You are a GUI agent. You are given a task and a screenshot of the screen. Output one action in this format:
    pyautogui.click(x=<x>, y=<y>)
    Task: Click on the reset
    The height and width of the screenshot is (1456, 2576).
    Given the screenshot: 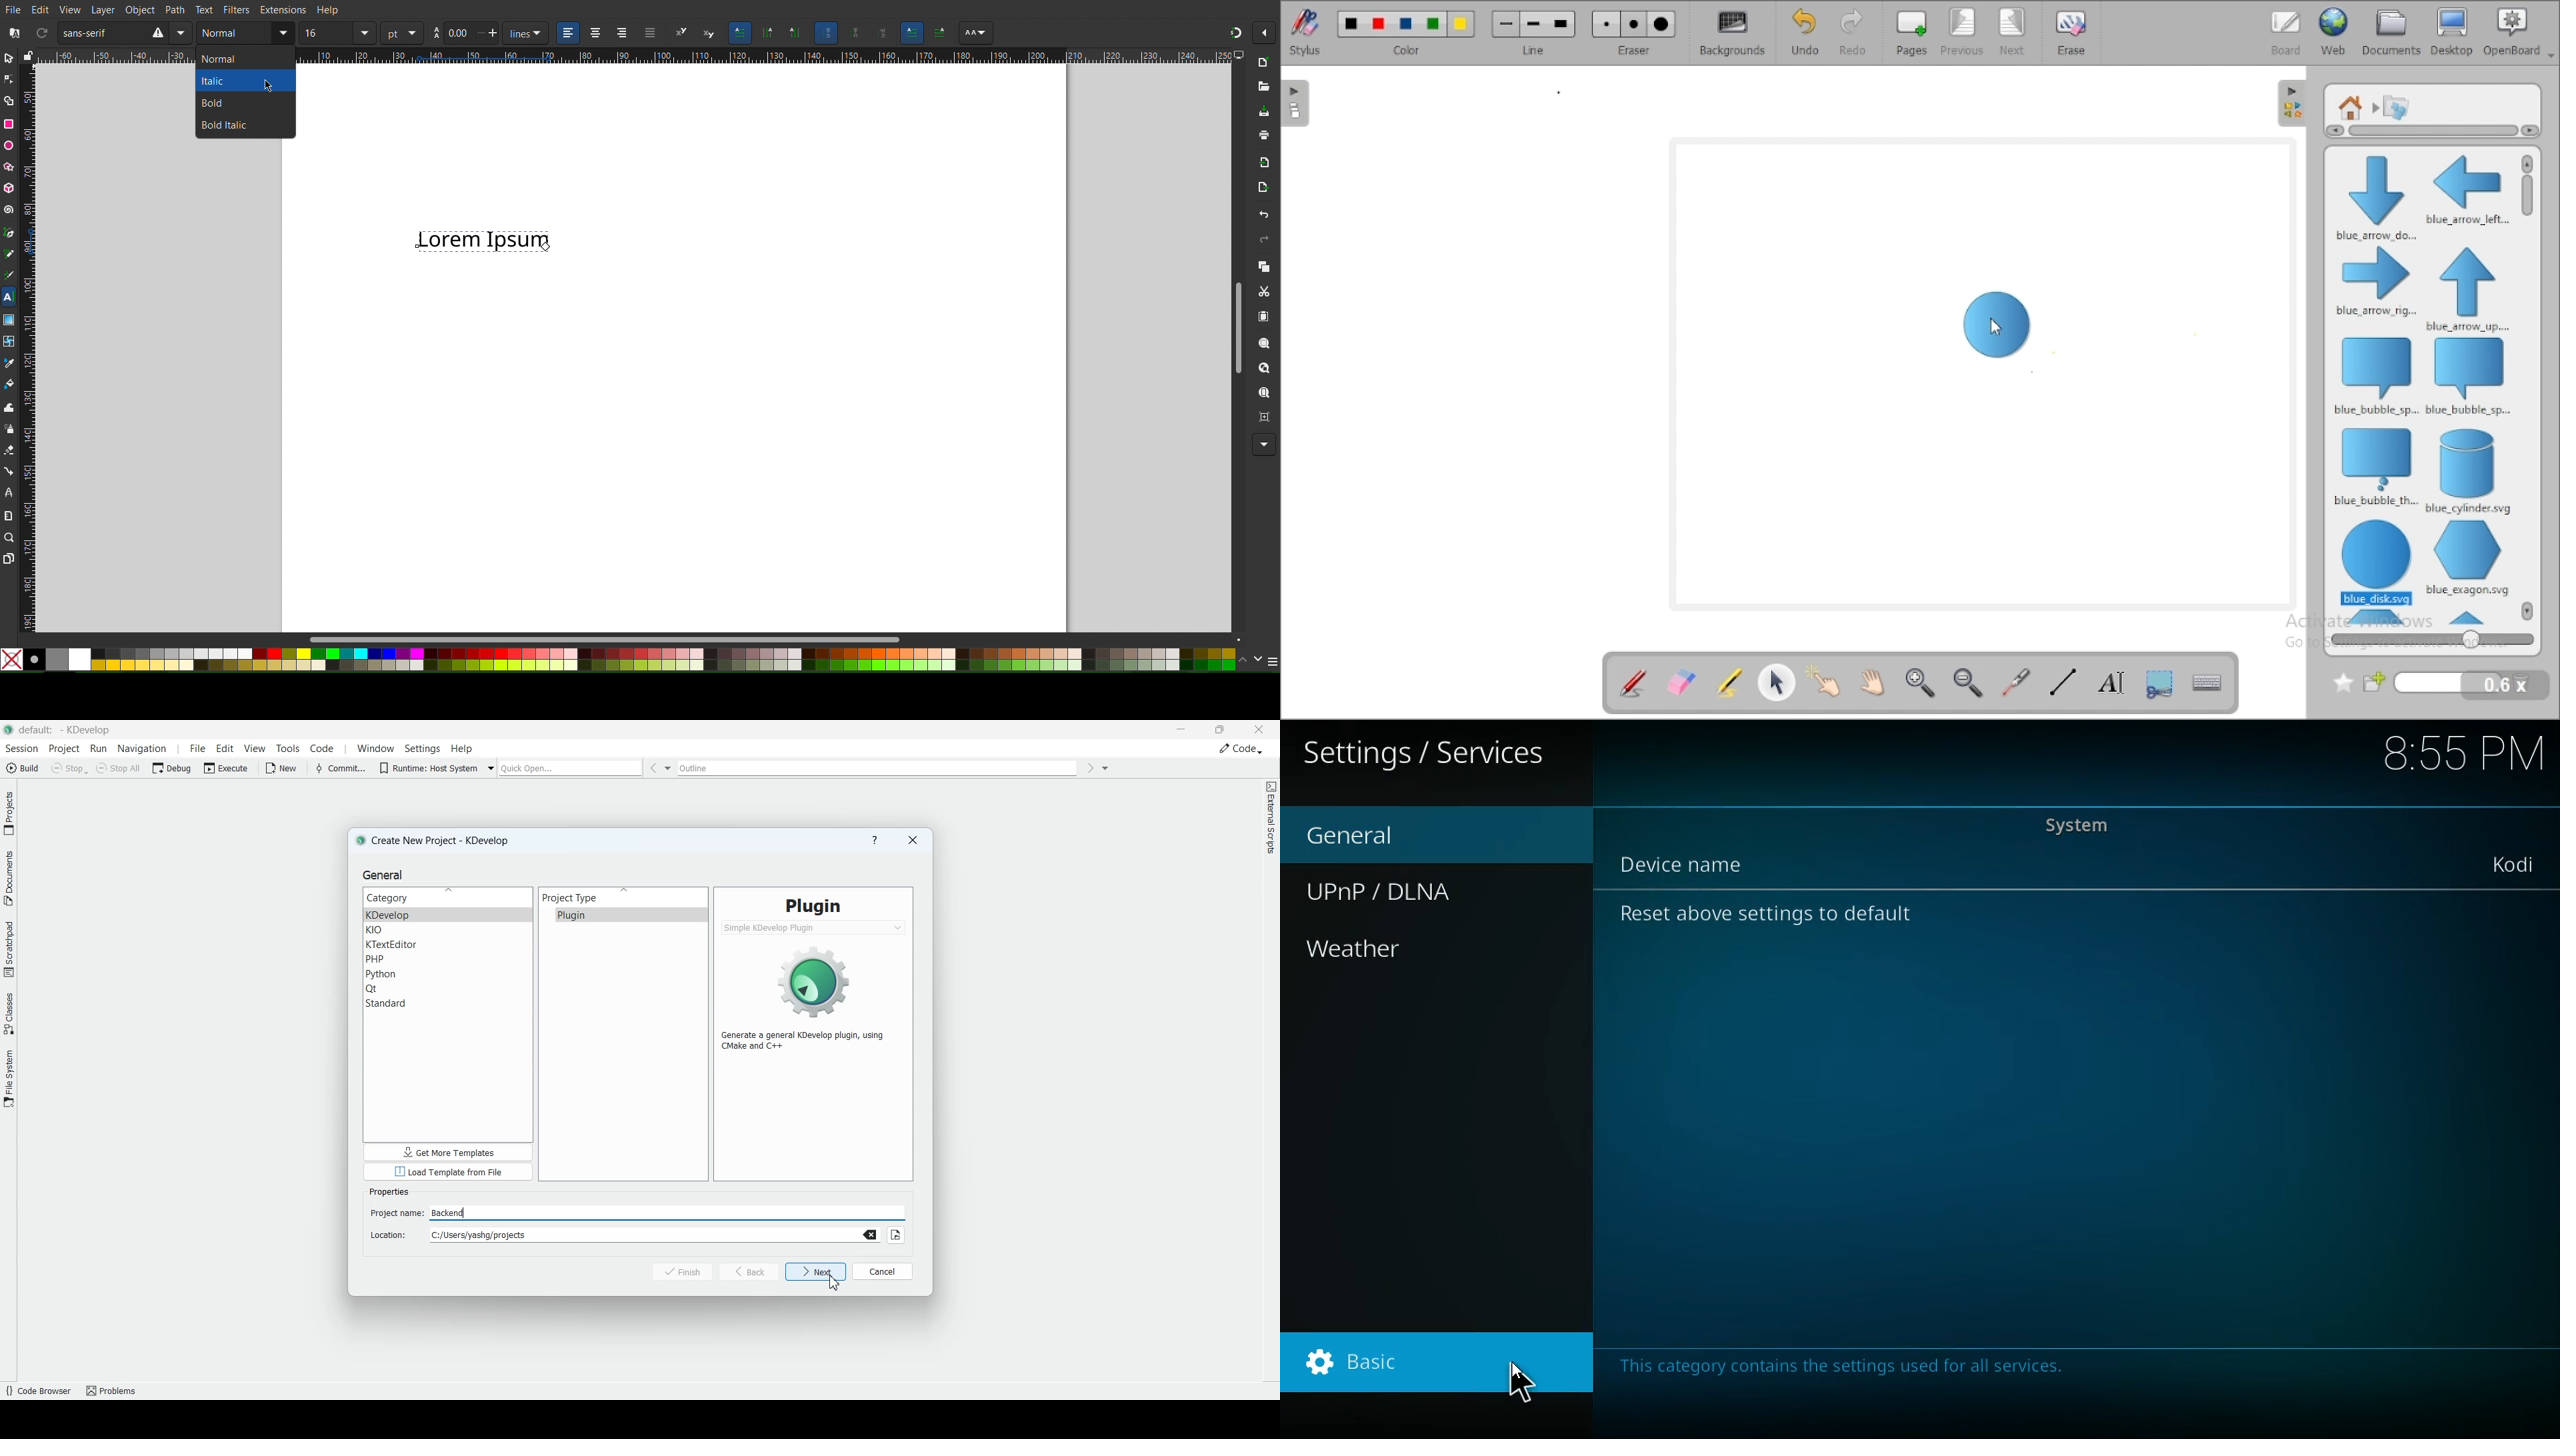 What is the action you would take?
    pyautogui.click(x=1772, y=915)
    